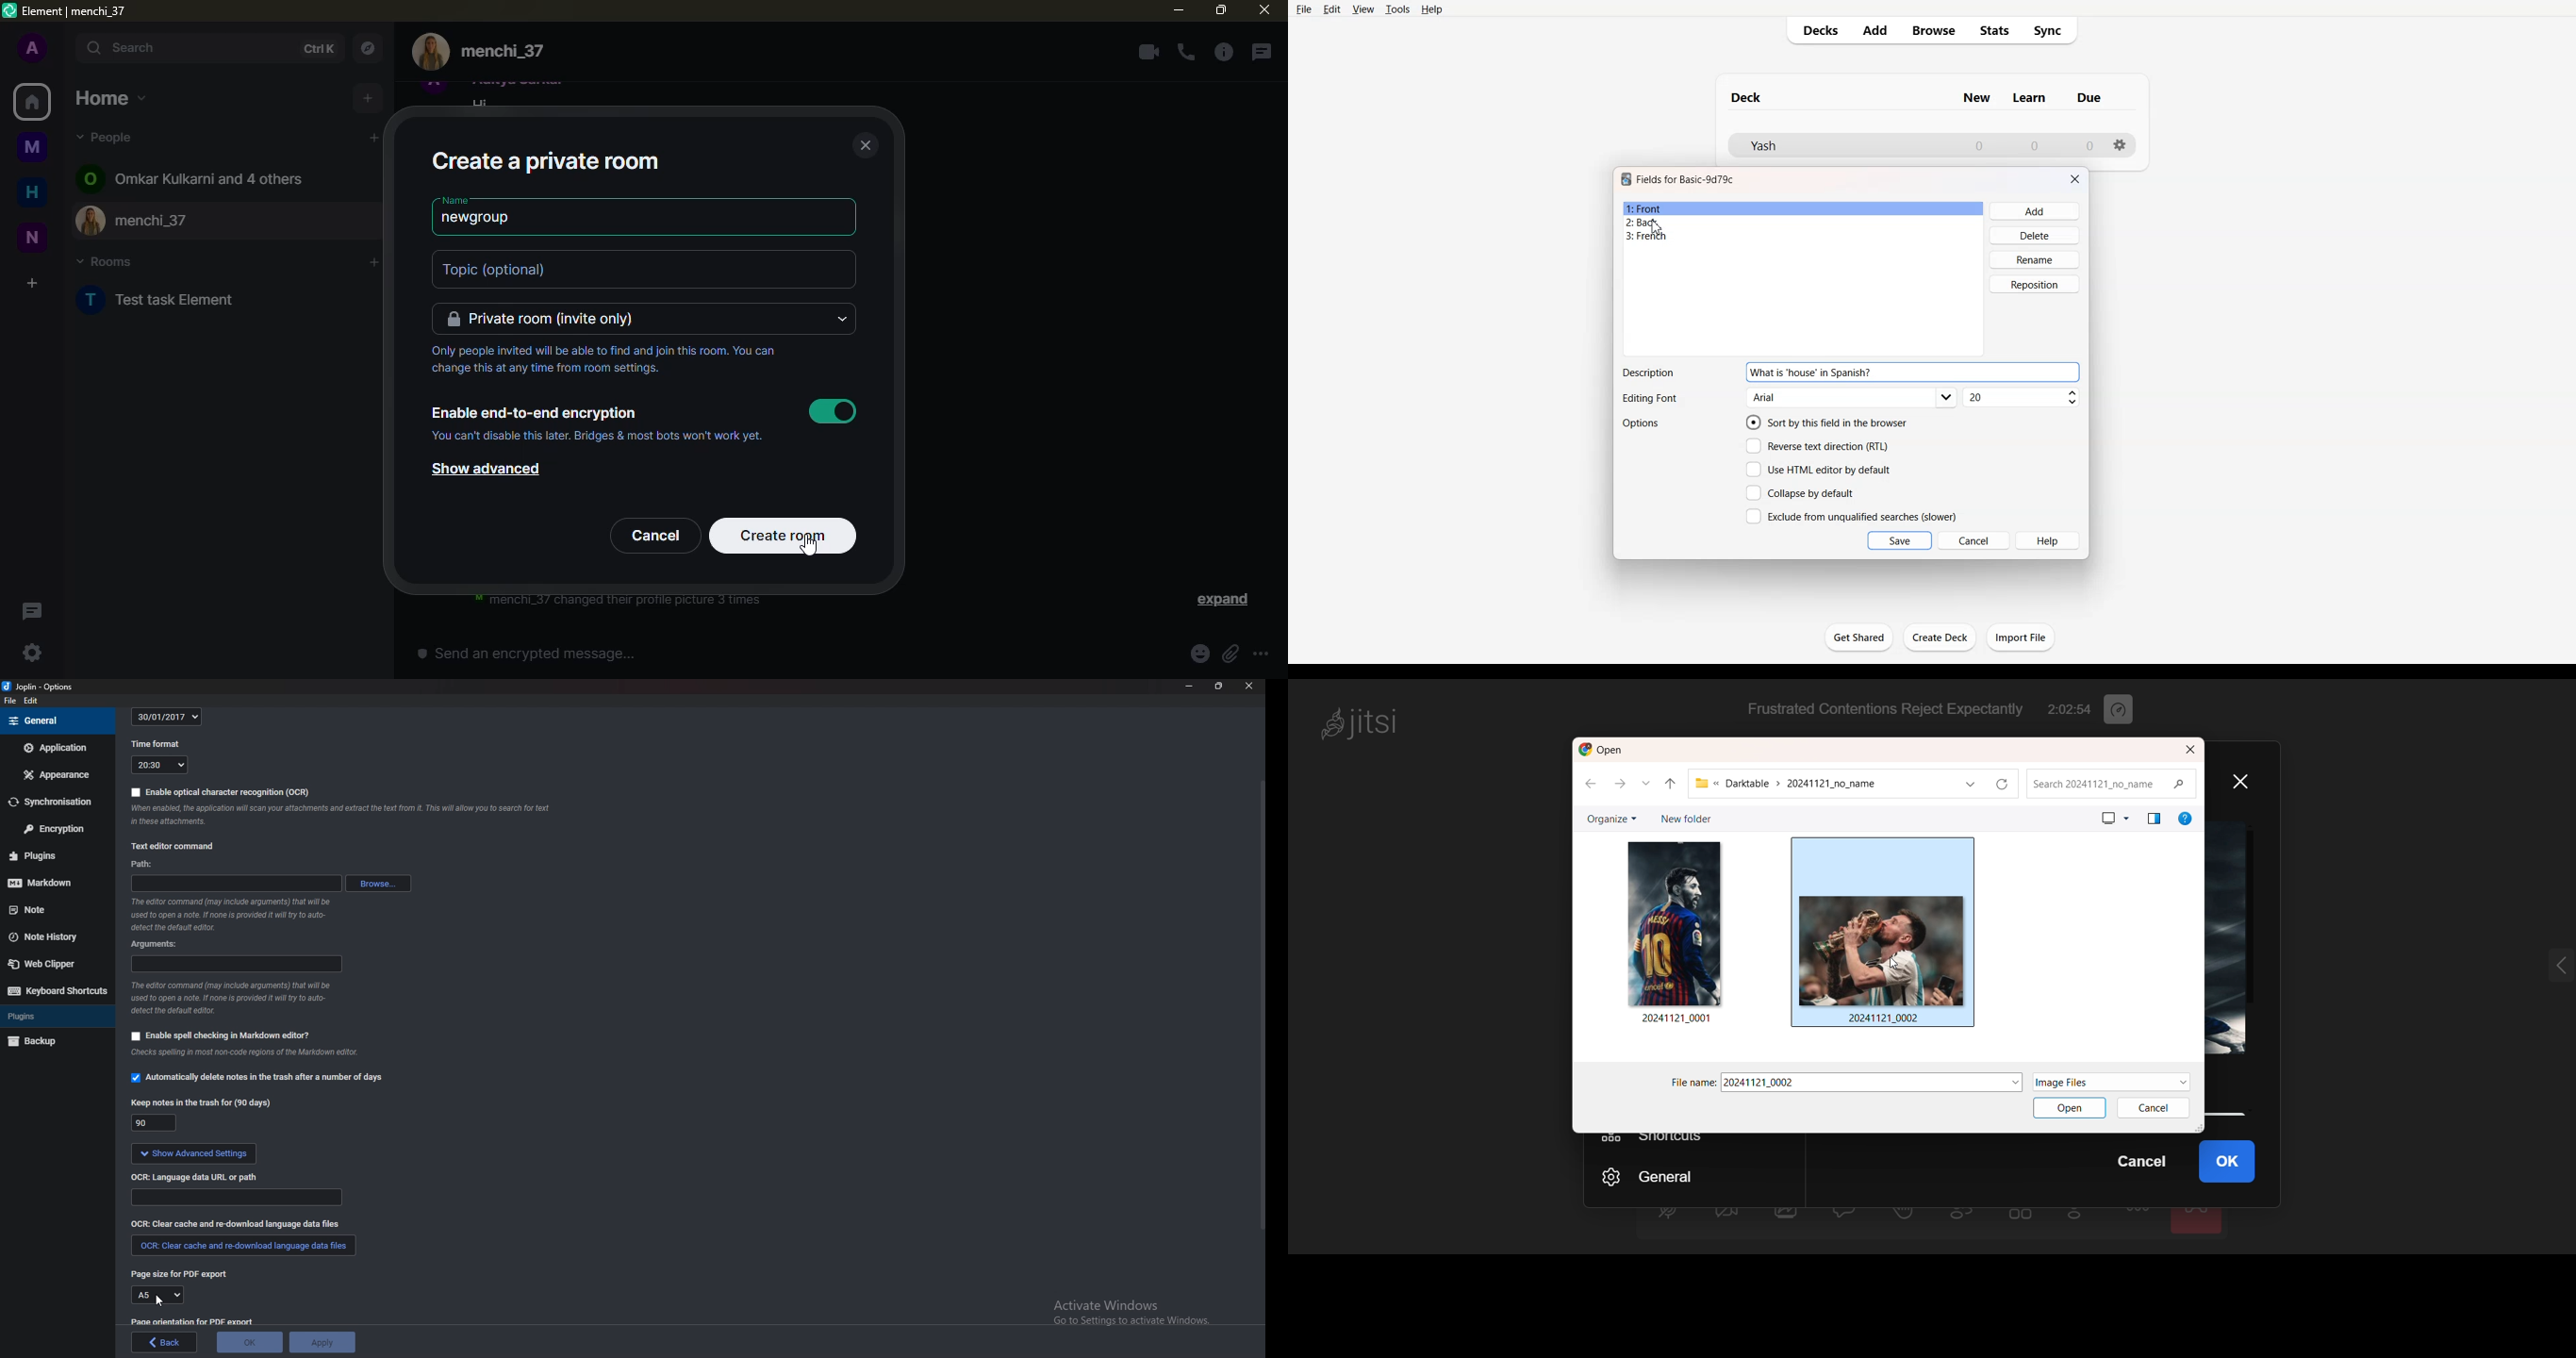  What do you see at coordinates (866, 144) in the screenshot?
I see `close` at bounding box center [866, 144].